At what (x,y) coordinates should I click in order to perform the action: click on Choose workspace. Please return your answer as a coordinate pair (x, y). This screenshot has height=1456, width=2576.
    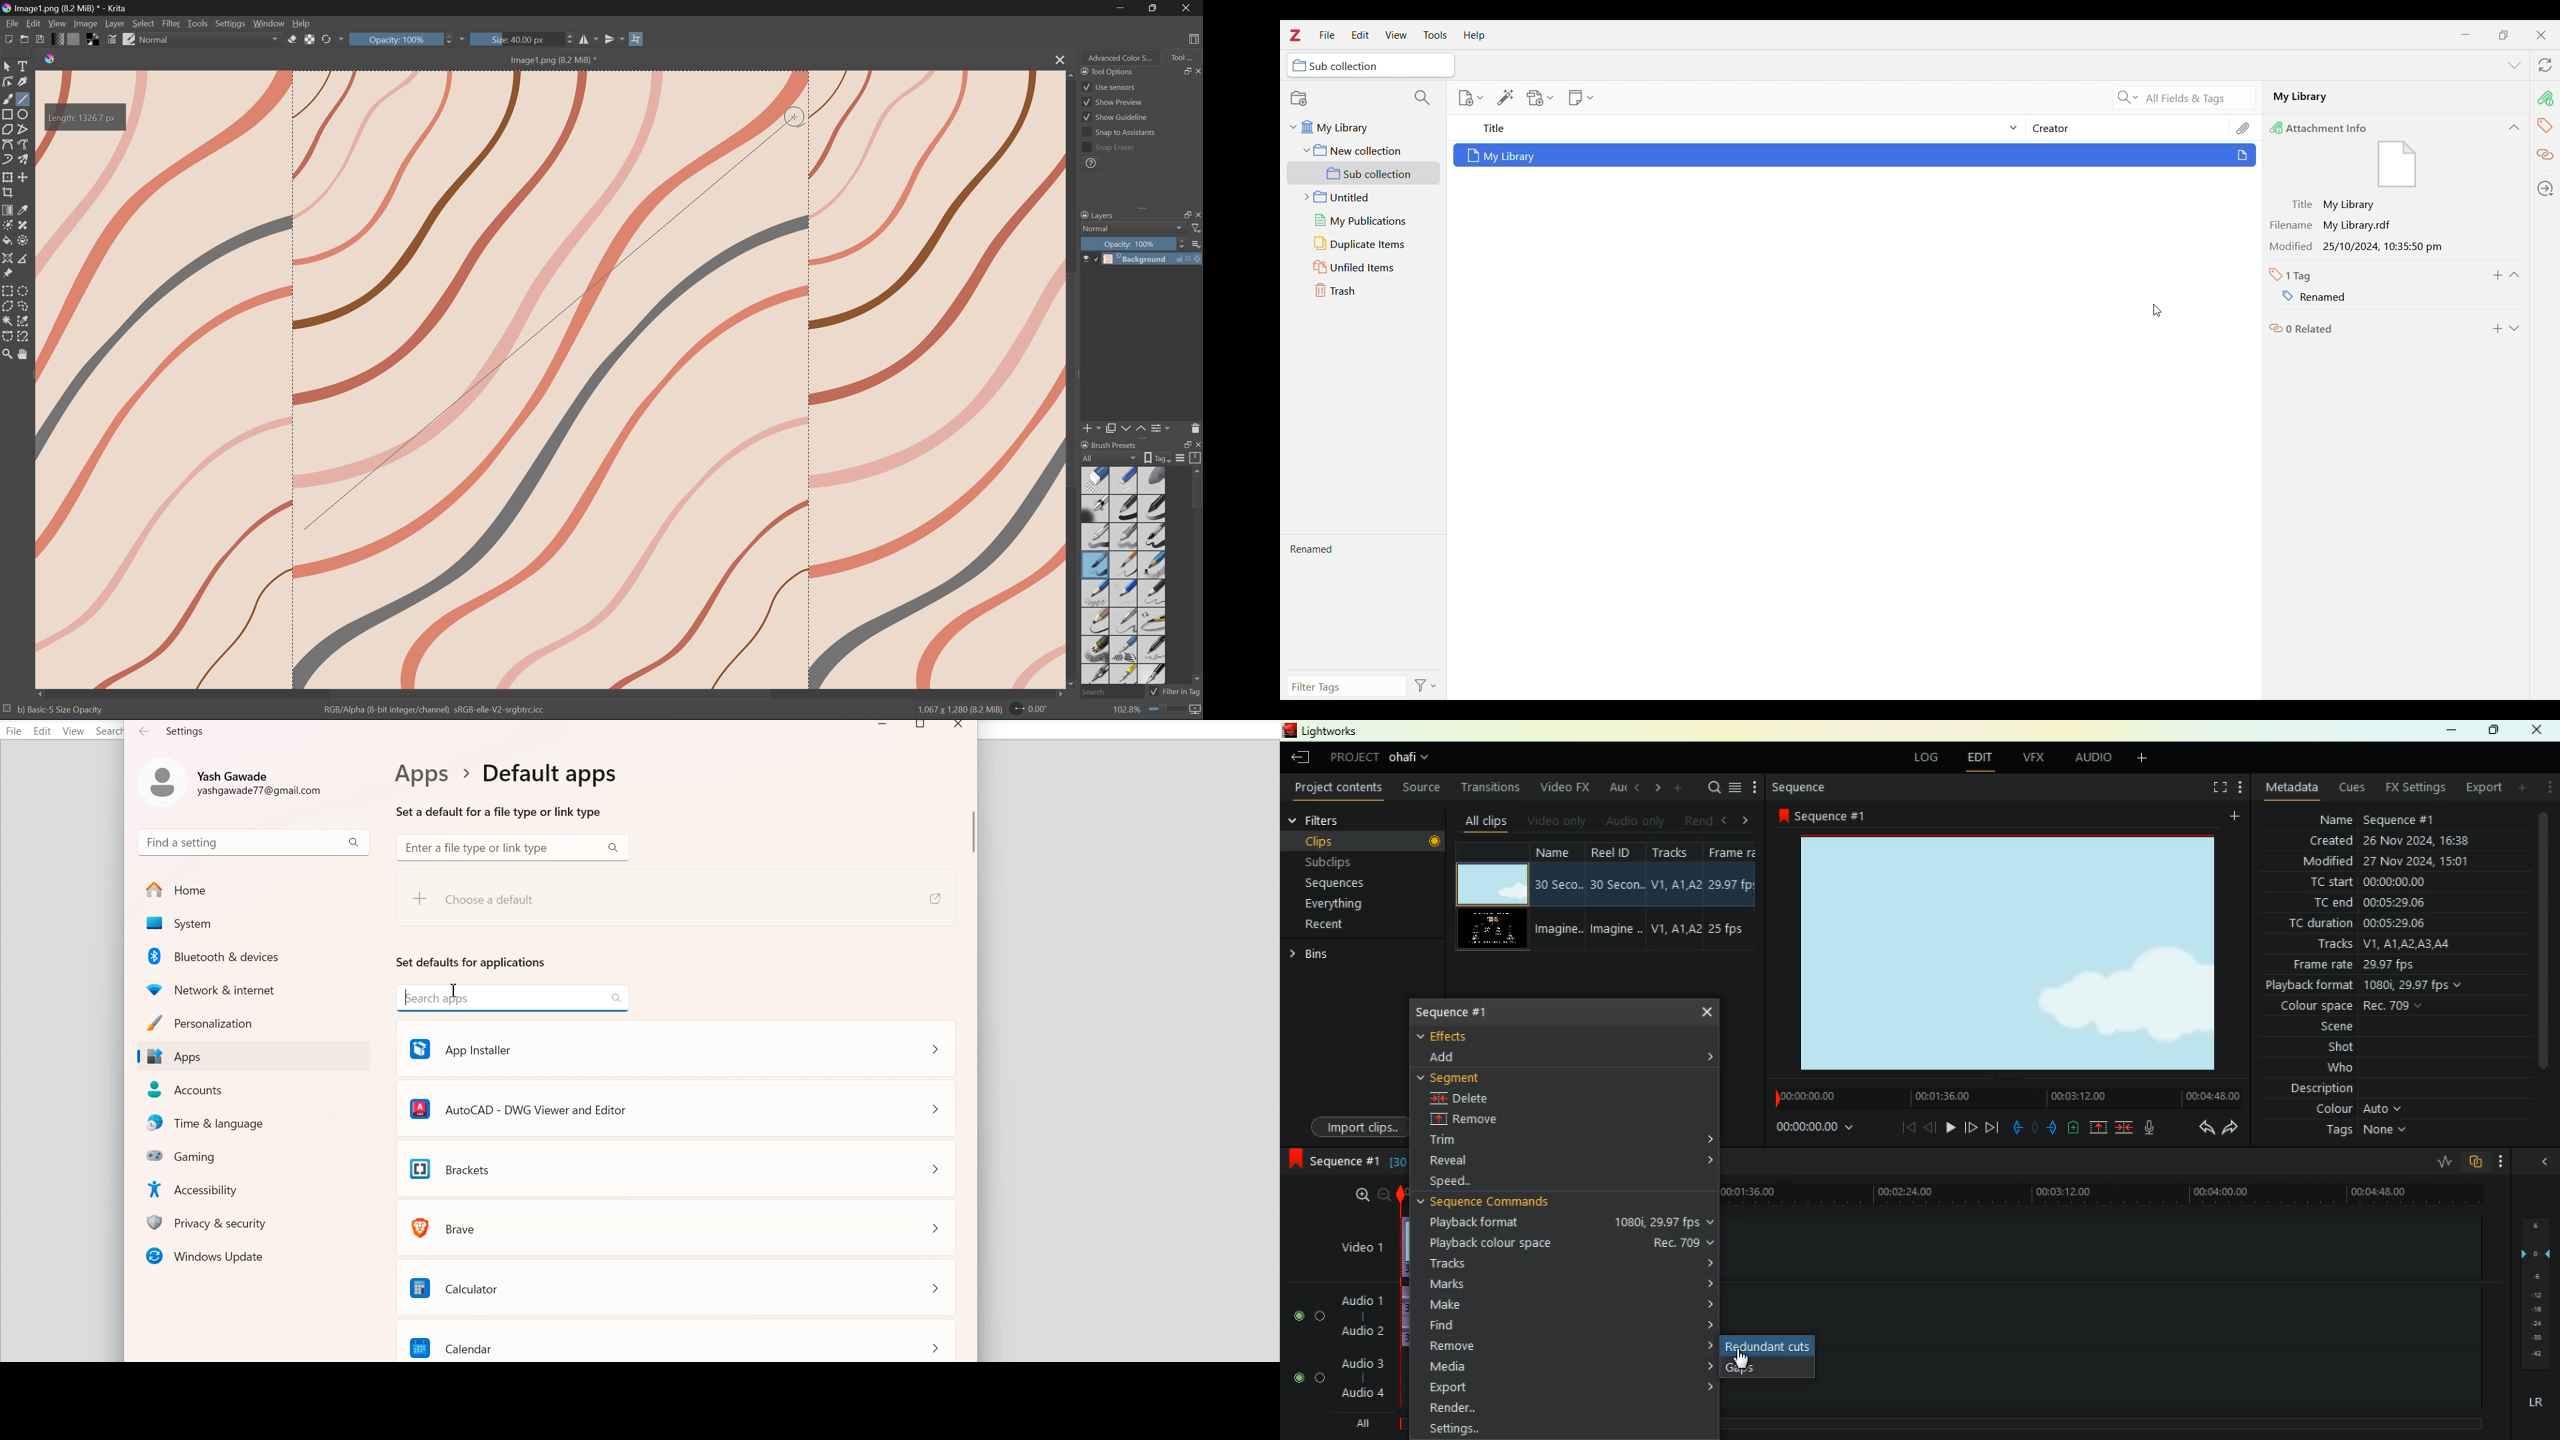
    Looking at the image, I should click on (1196, 39).